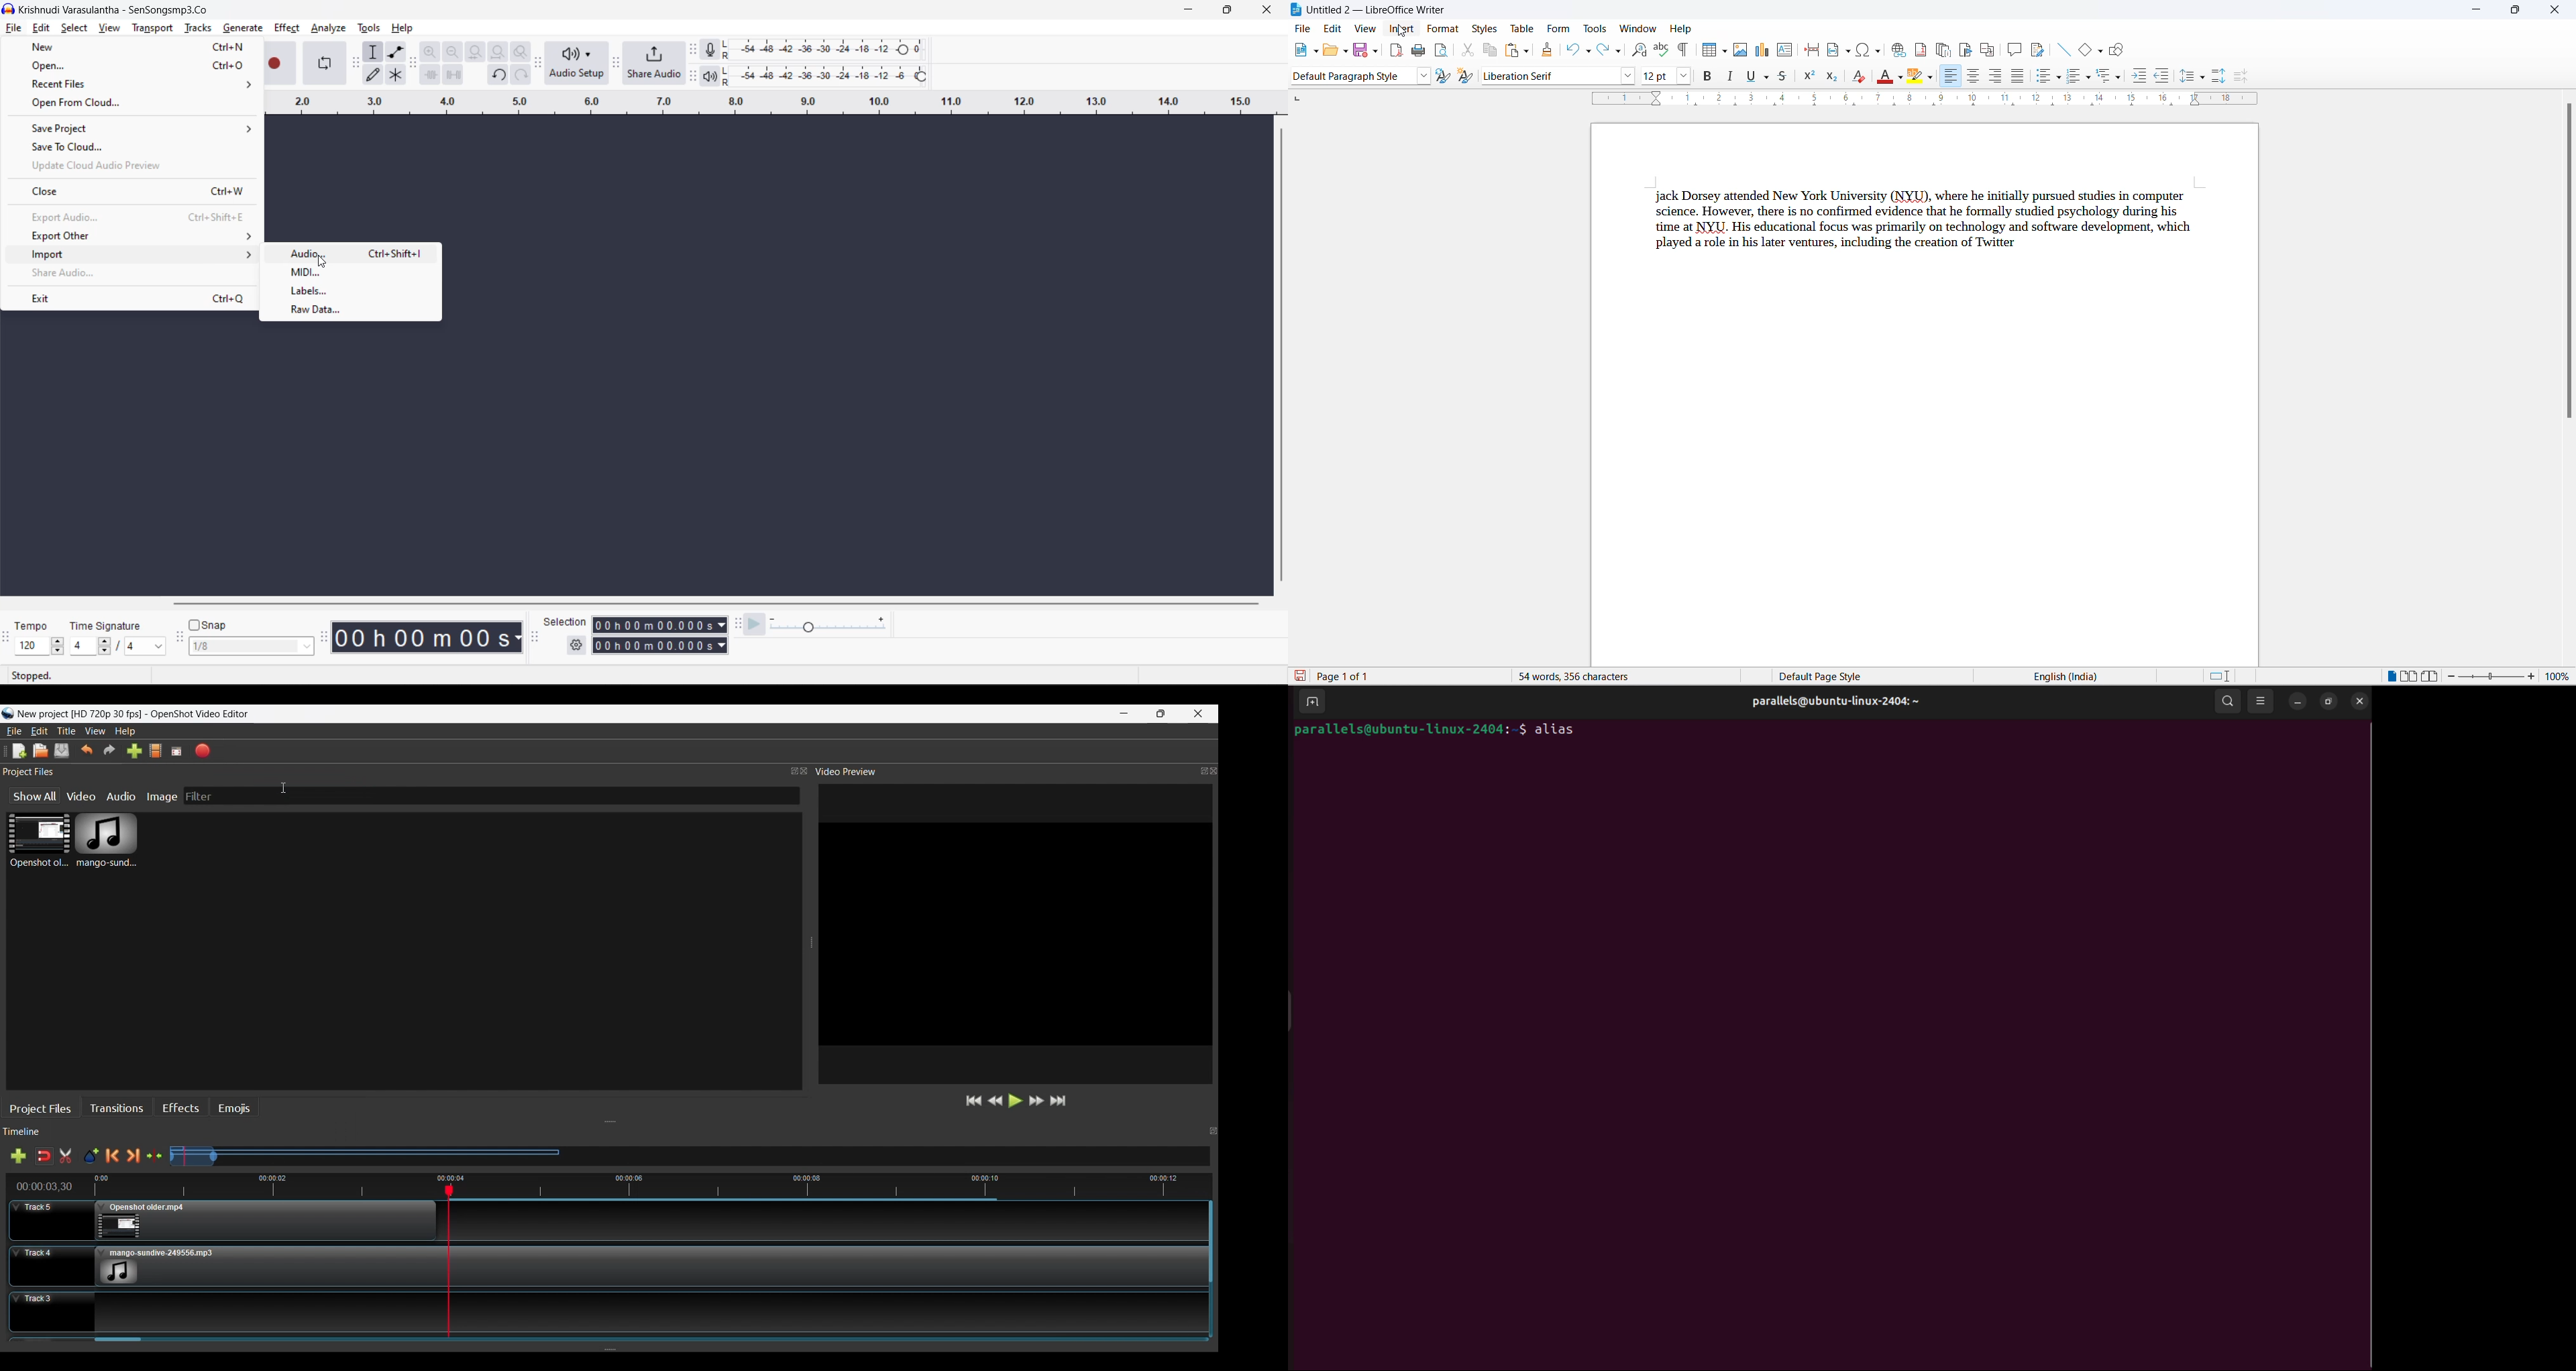 The width and height of the screenshot is (2576, 1372). Describe the element at coordinates (133, 167) in the screenshot. I see `update cloud audio preview` at that location.